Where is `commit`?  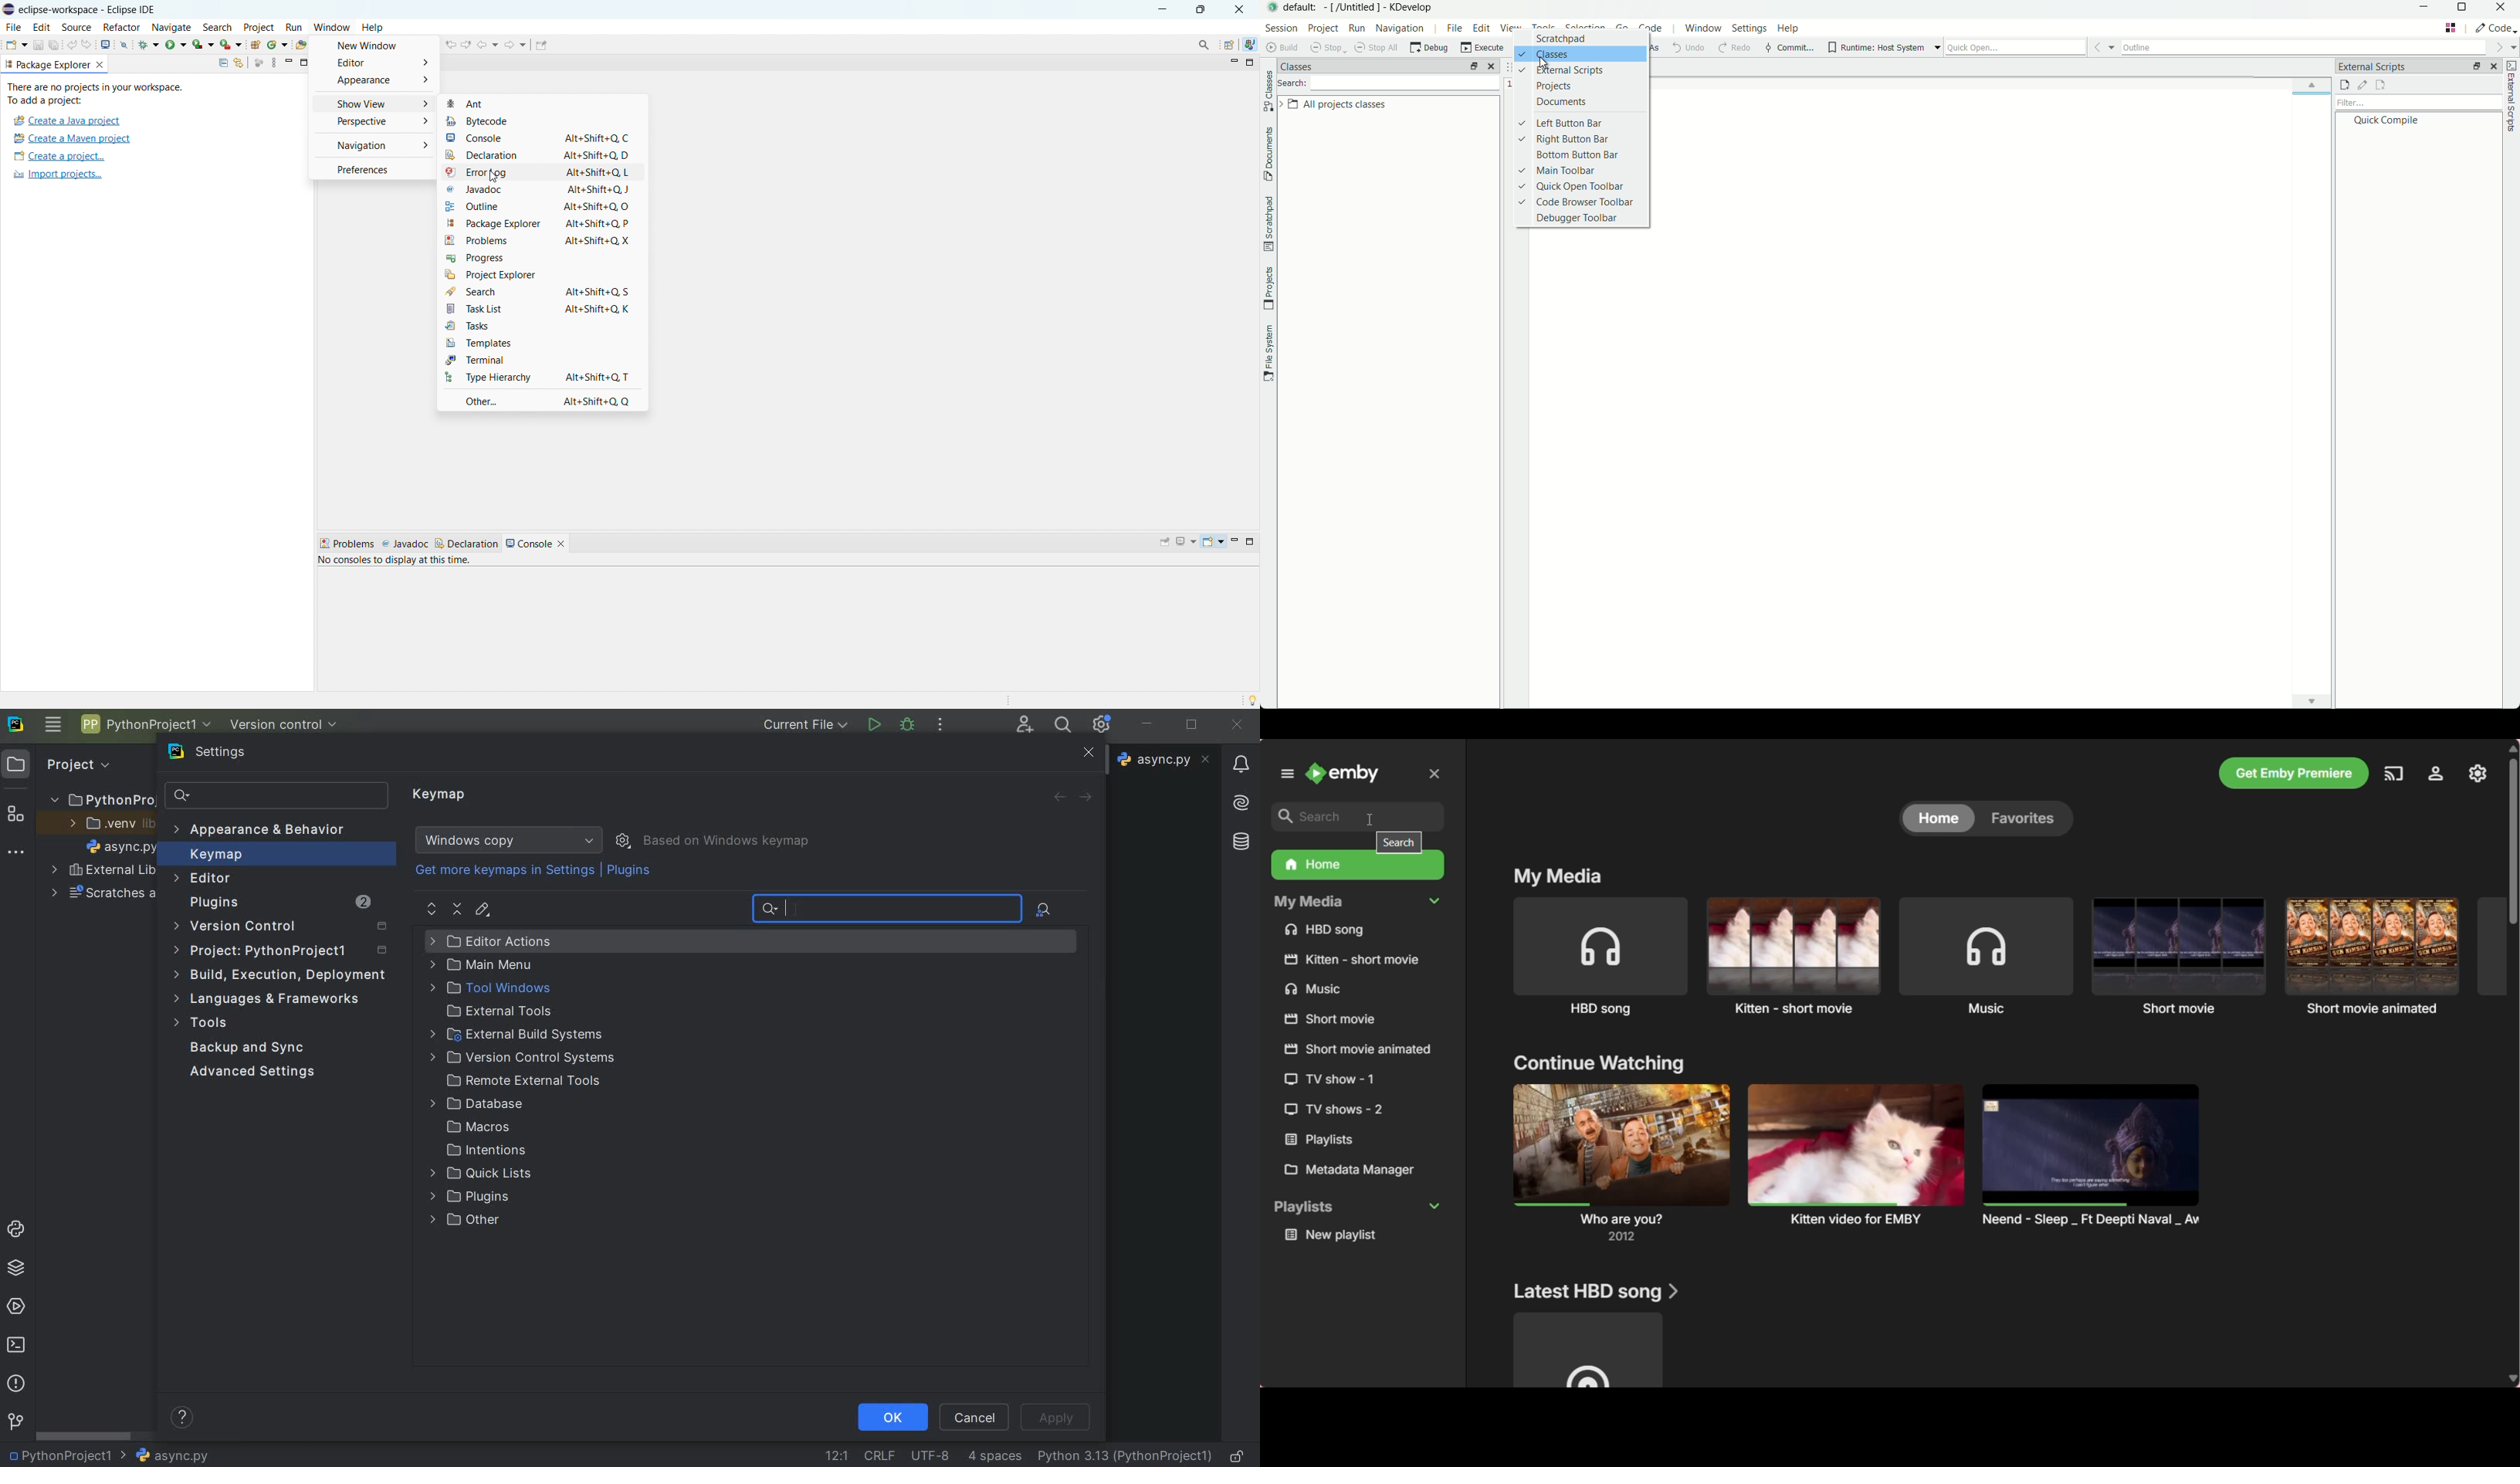
commit is located at coordinates (1788, 48).